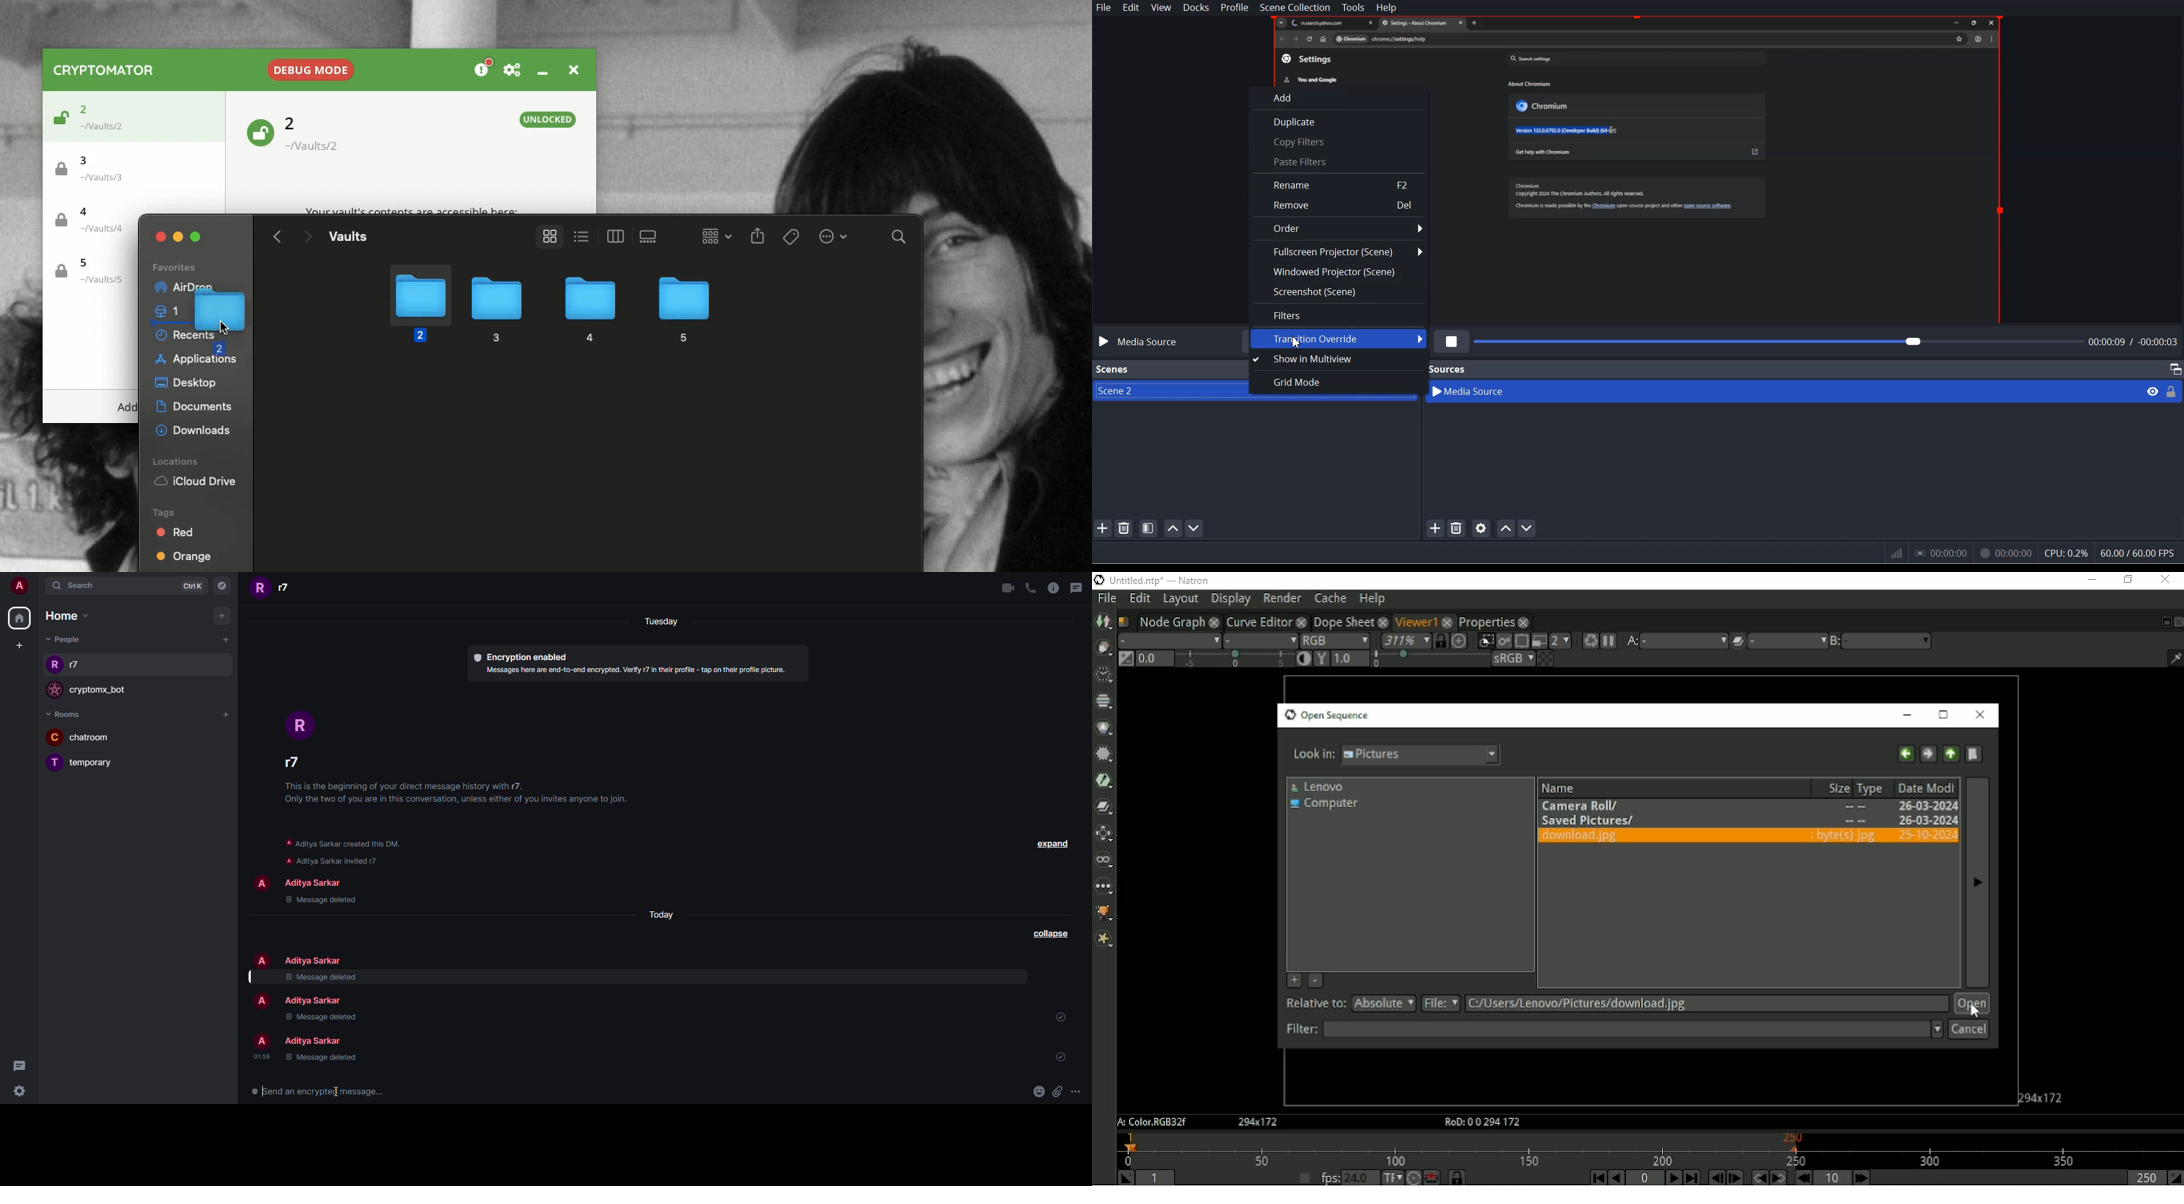  I want to click on message deleted, so click(320, 901).